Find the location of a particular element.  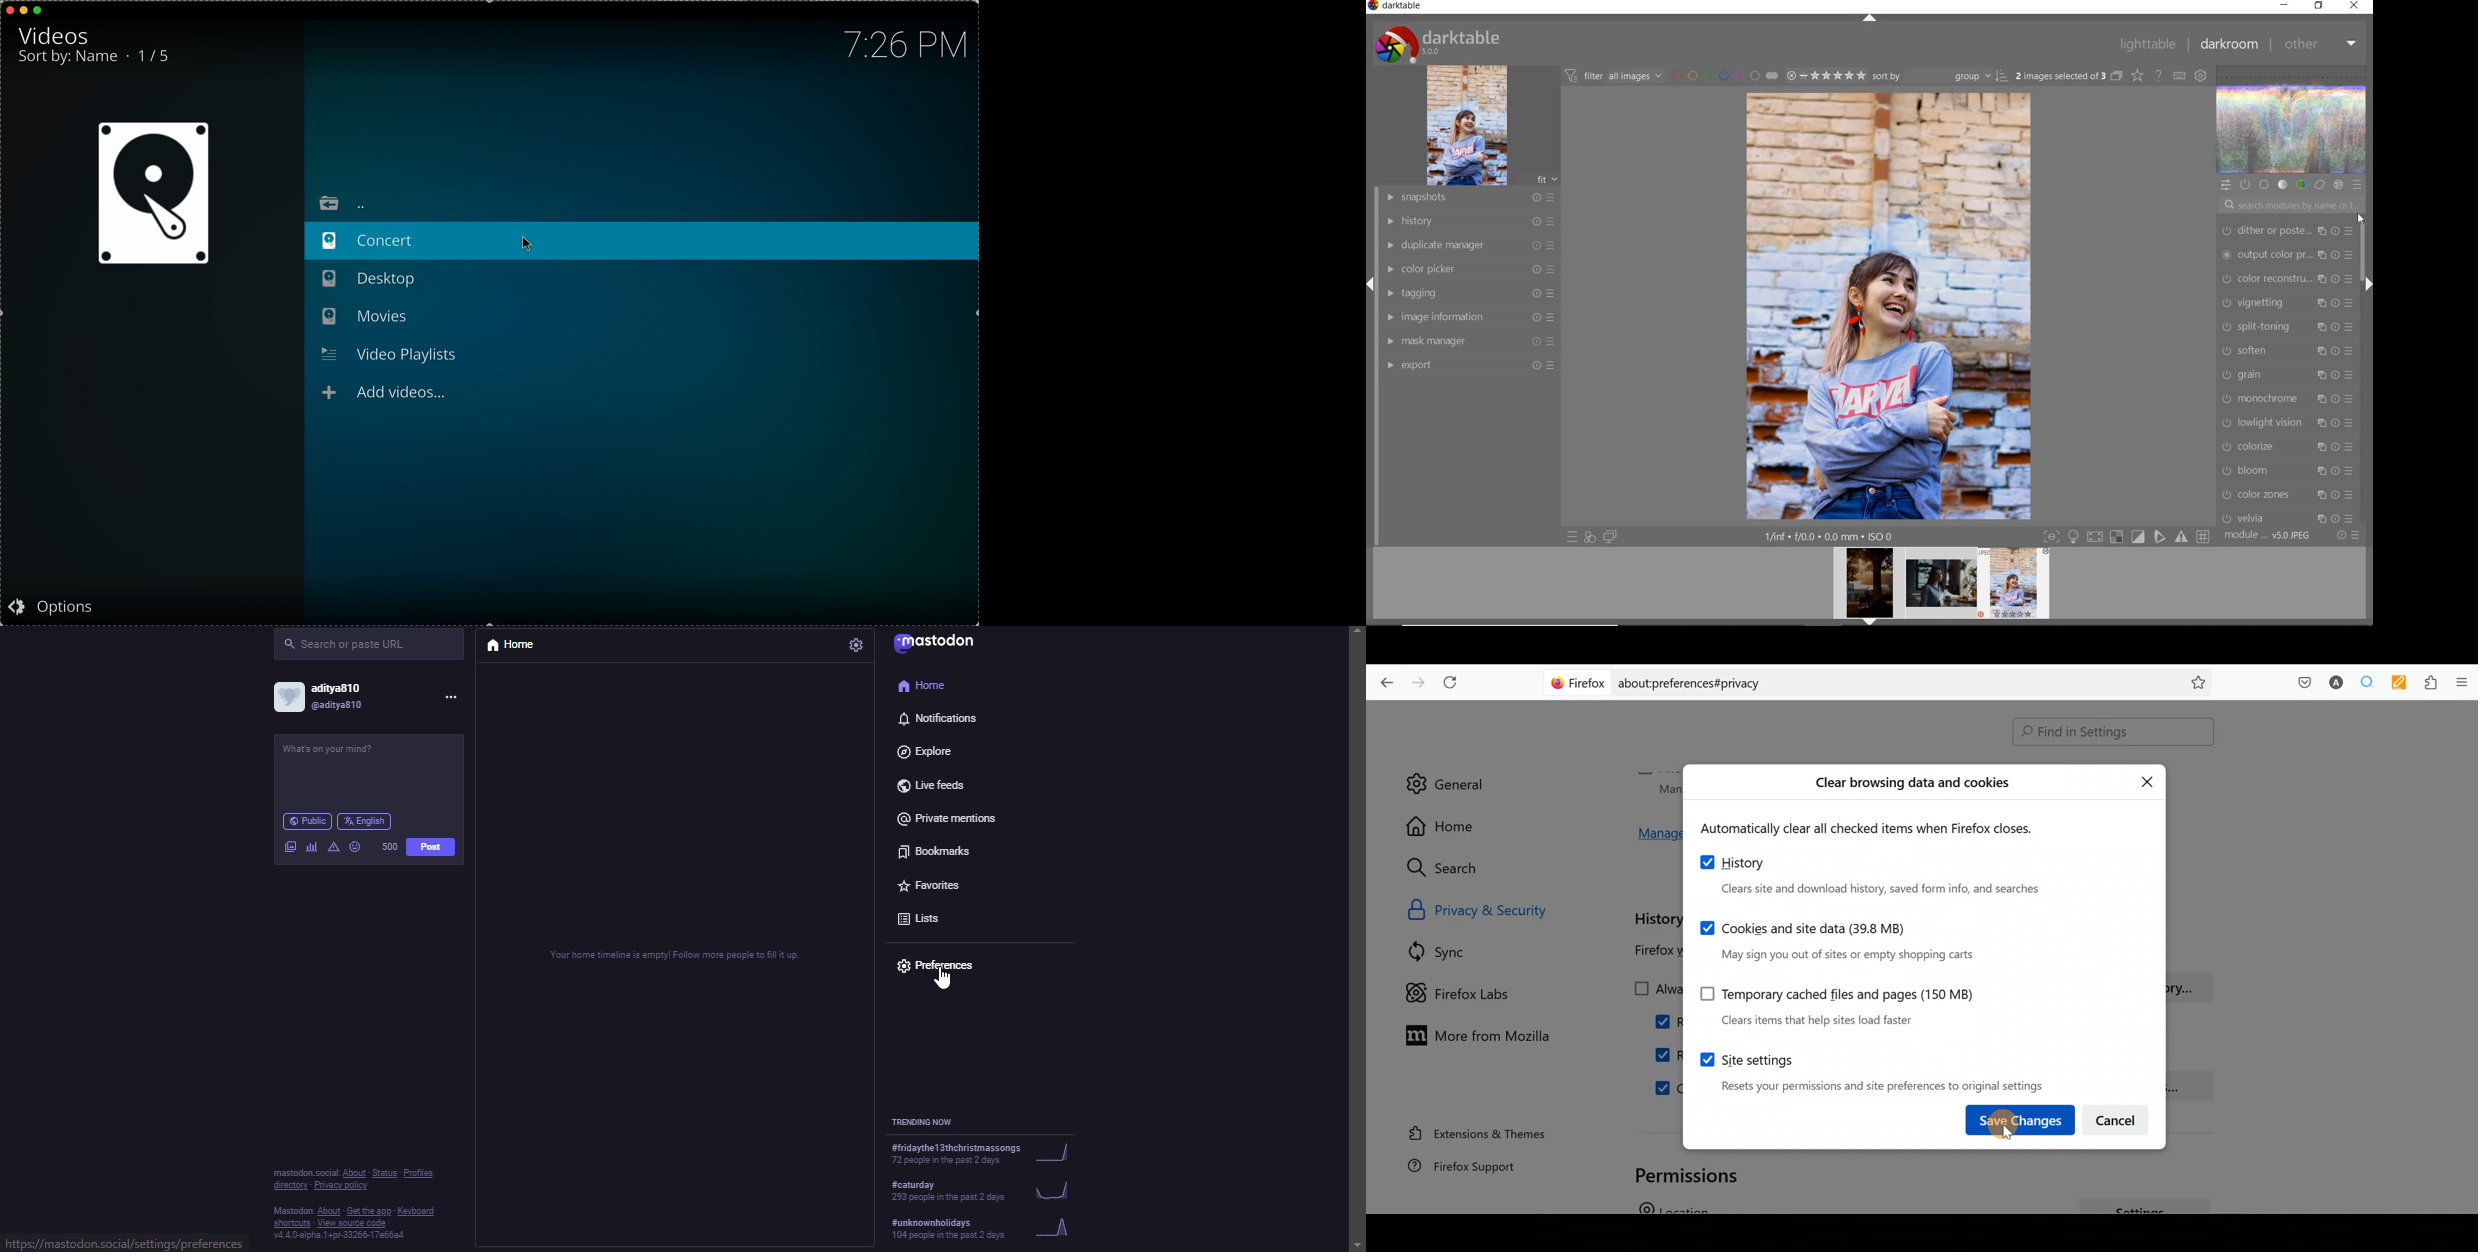

explore is located at coordinates (927, 749).